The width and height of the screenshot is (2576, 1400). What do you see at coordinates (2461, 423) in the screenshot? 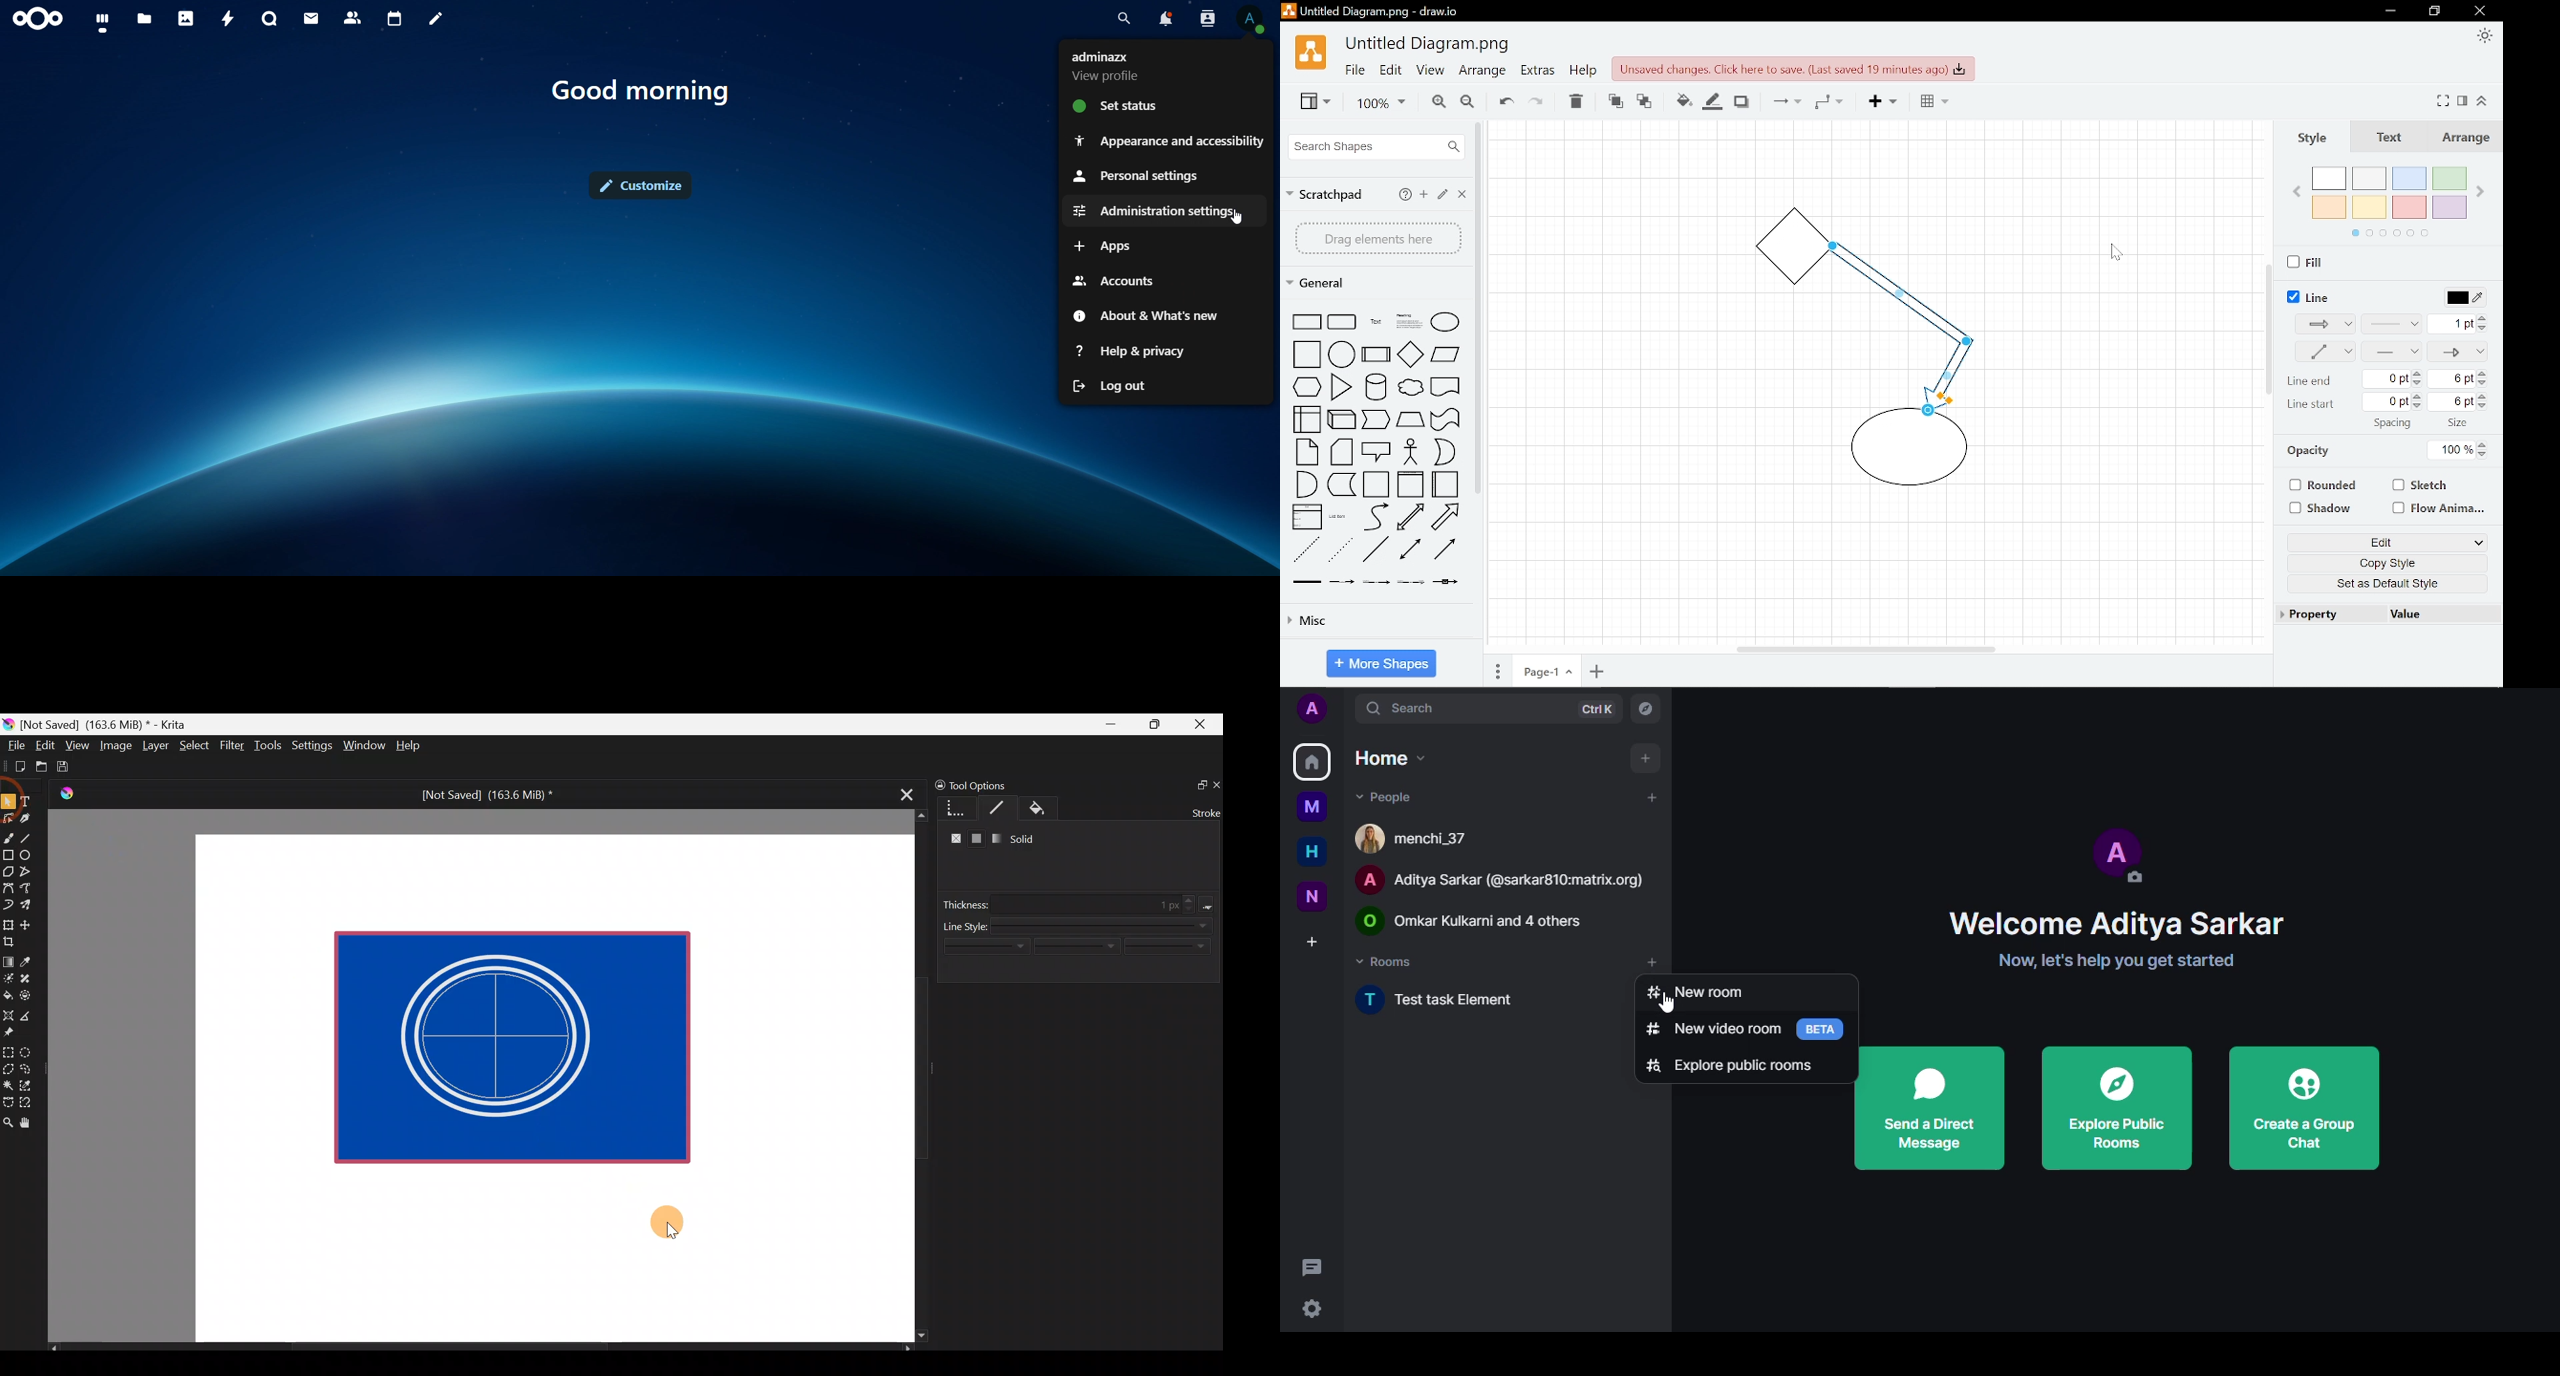
I see `space` at bounding box center [2461, 423].